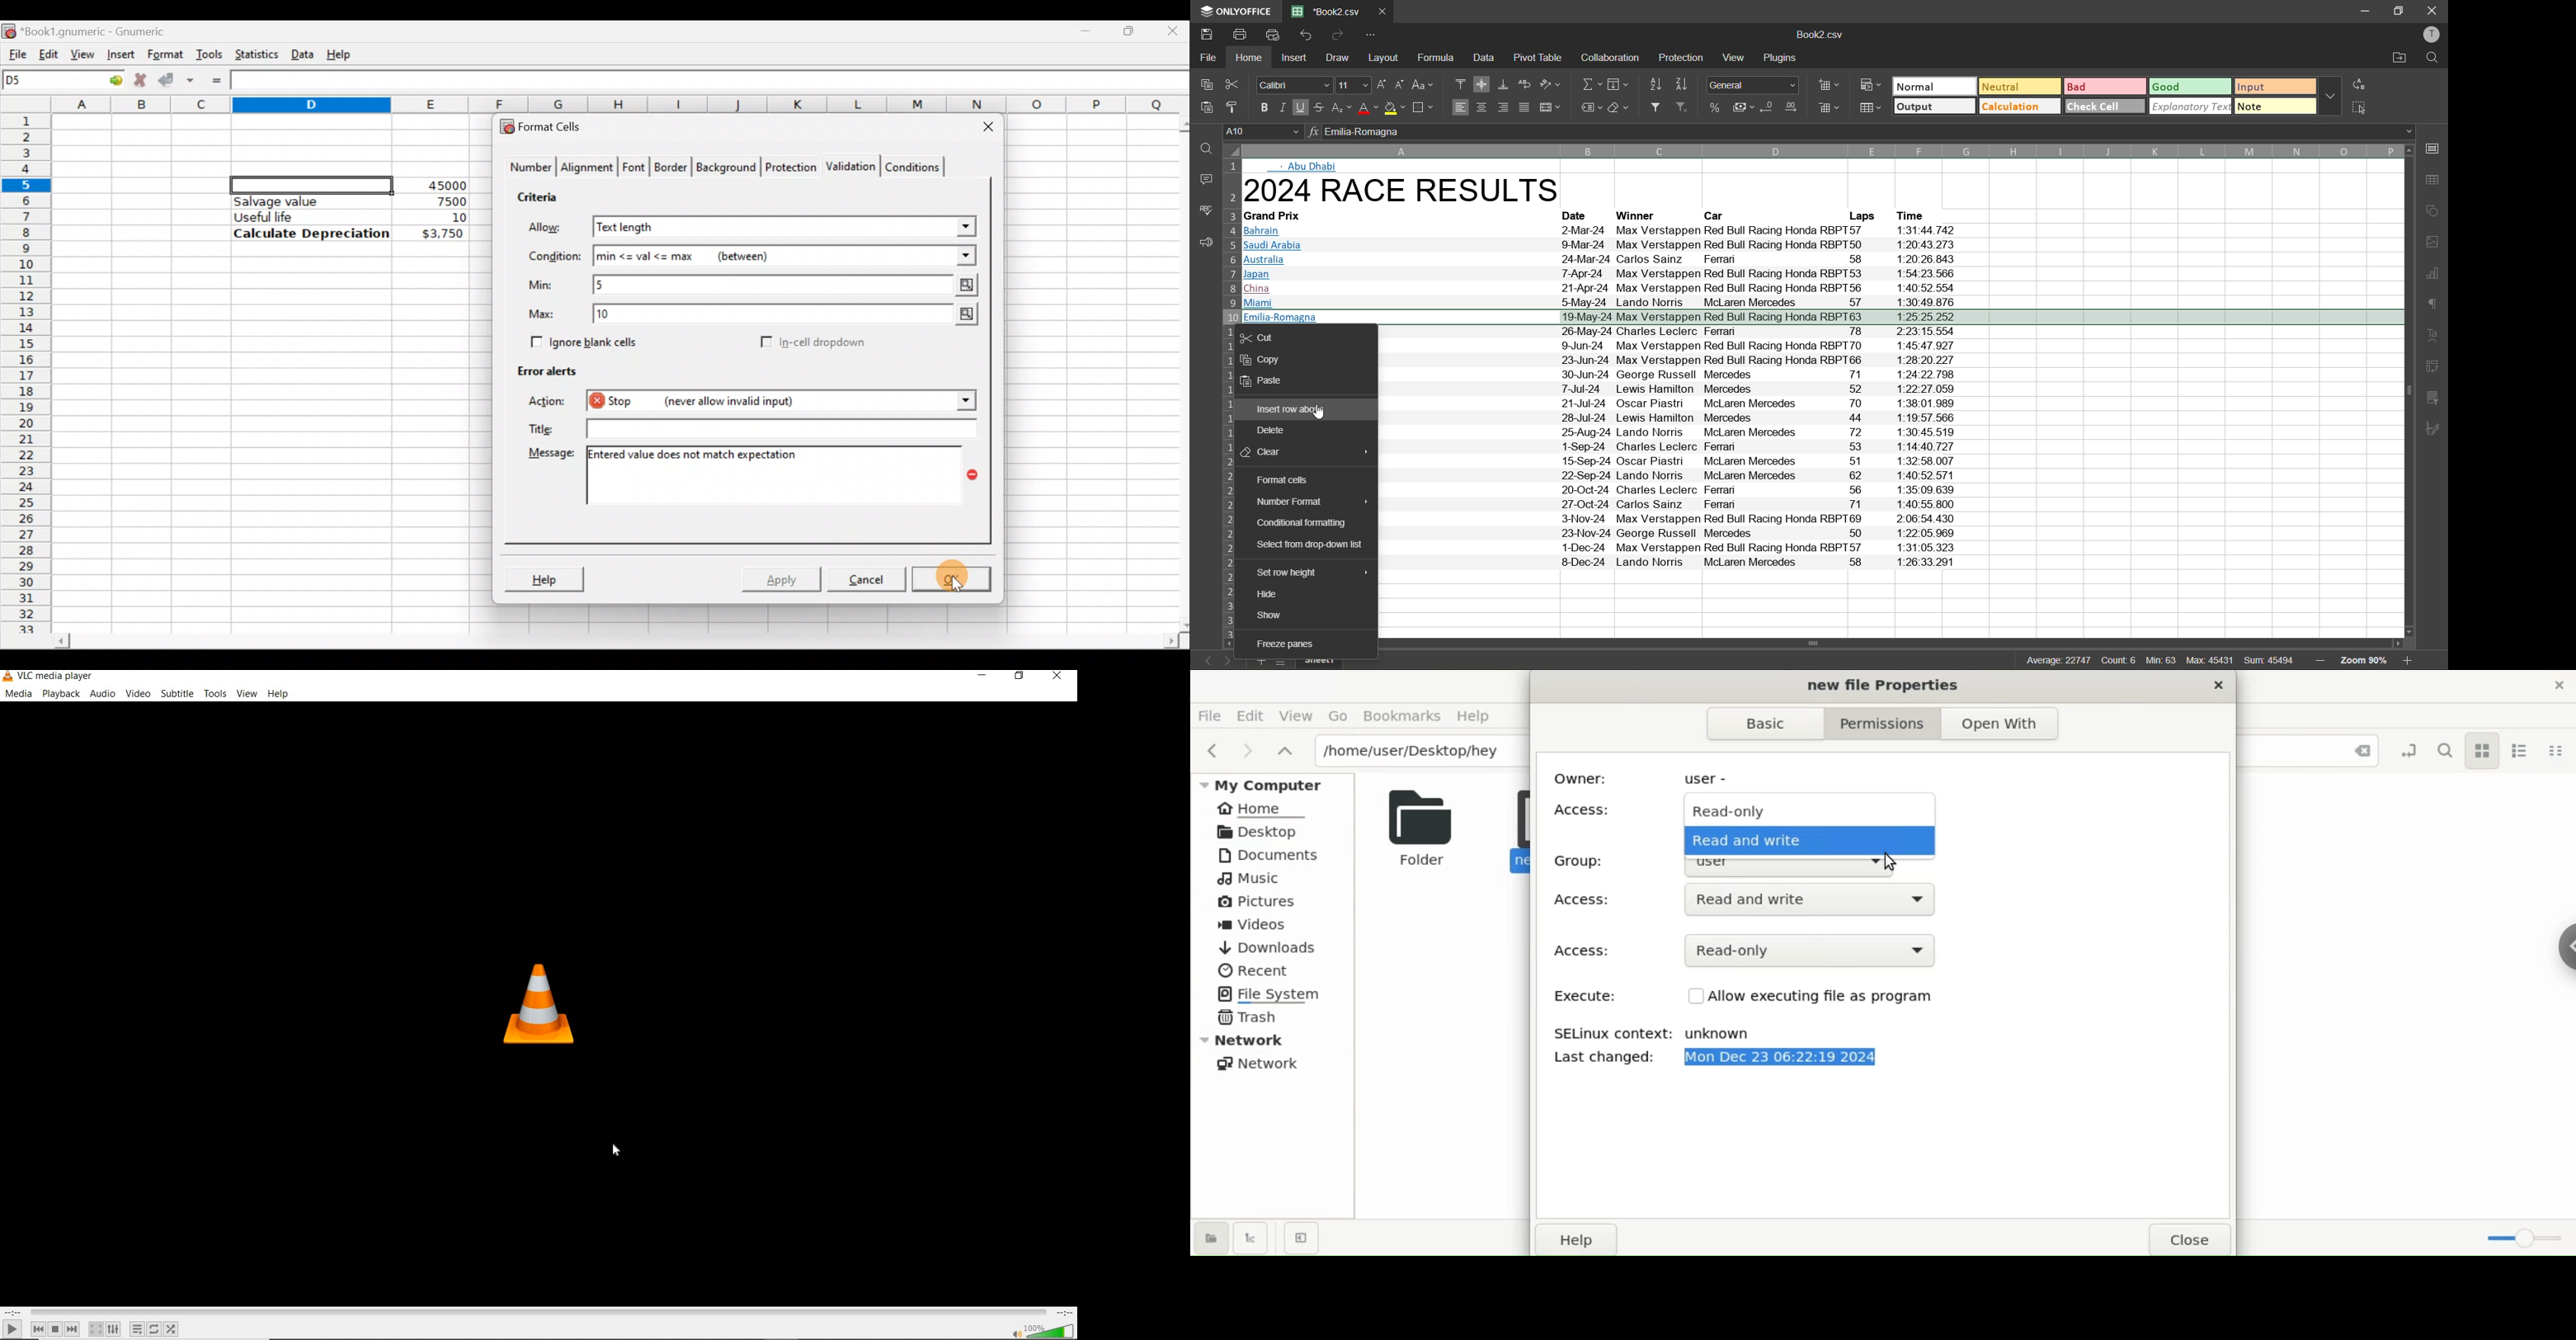  Describe the element at coordinates (2397, 60) in the screenshot. I see `open location` at that location.